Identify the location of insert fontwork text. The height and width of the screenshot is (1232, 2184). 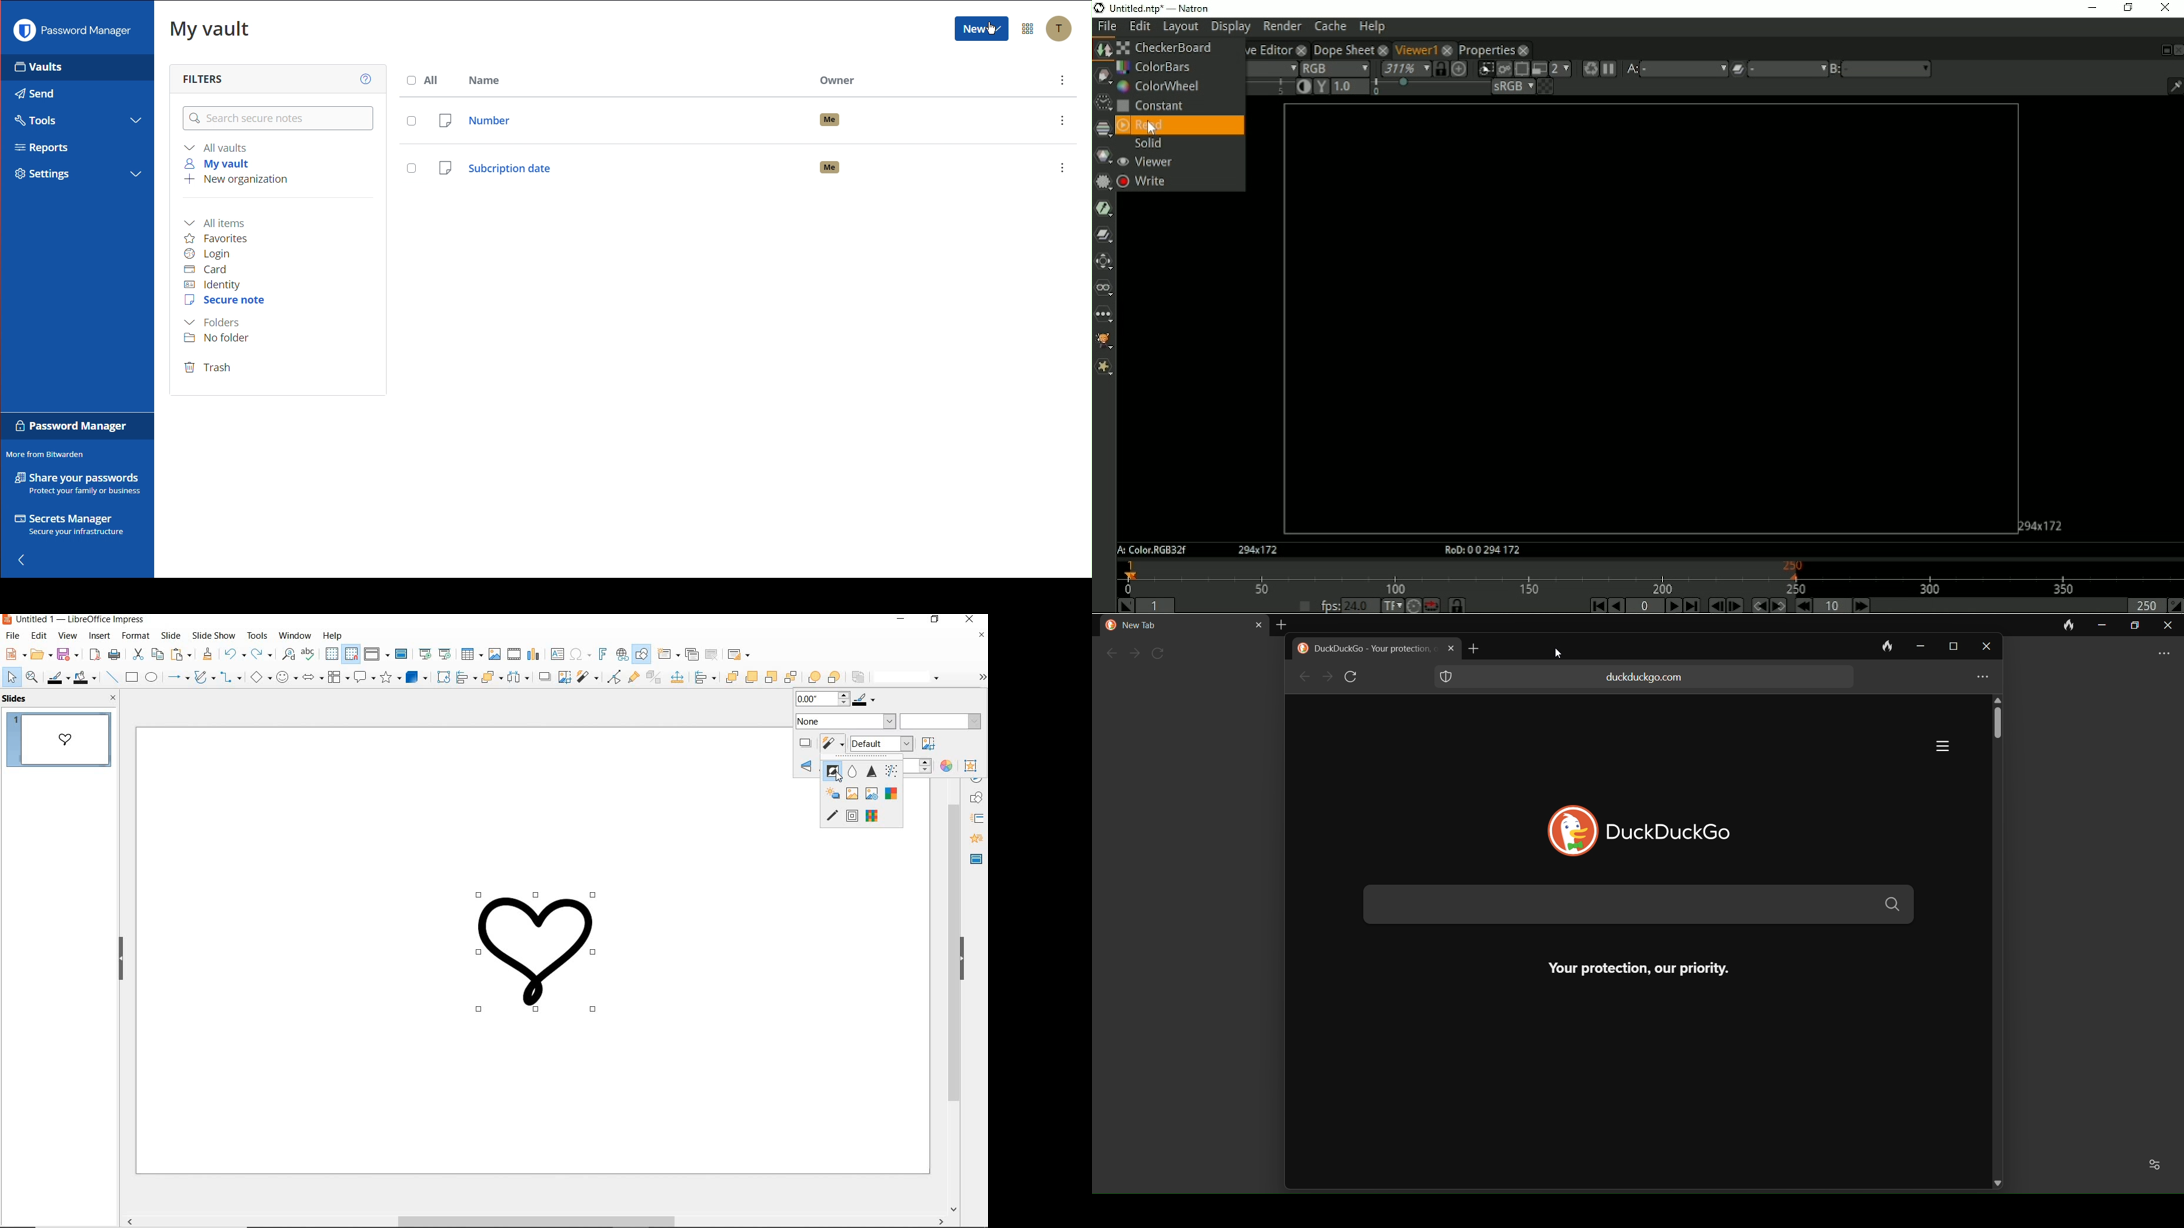
(603, 653).